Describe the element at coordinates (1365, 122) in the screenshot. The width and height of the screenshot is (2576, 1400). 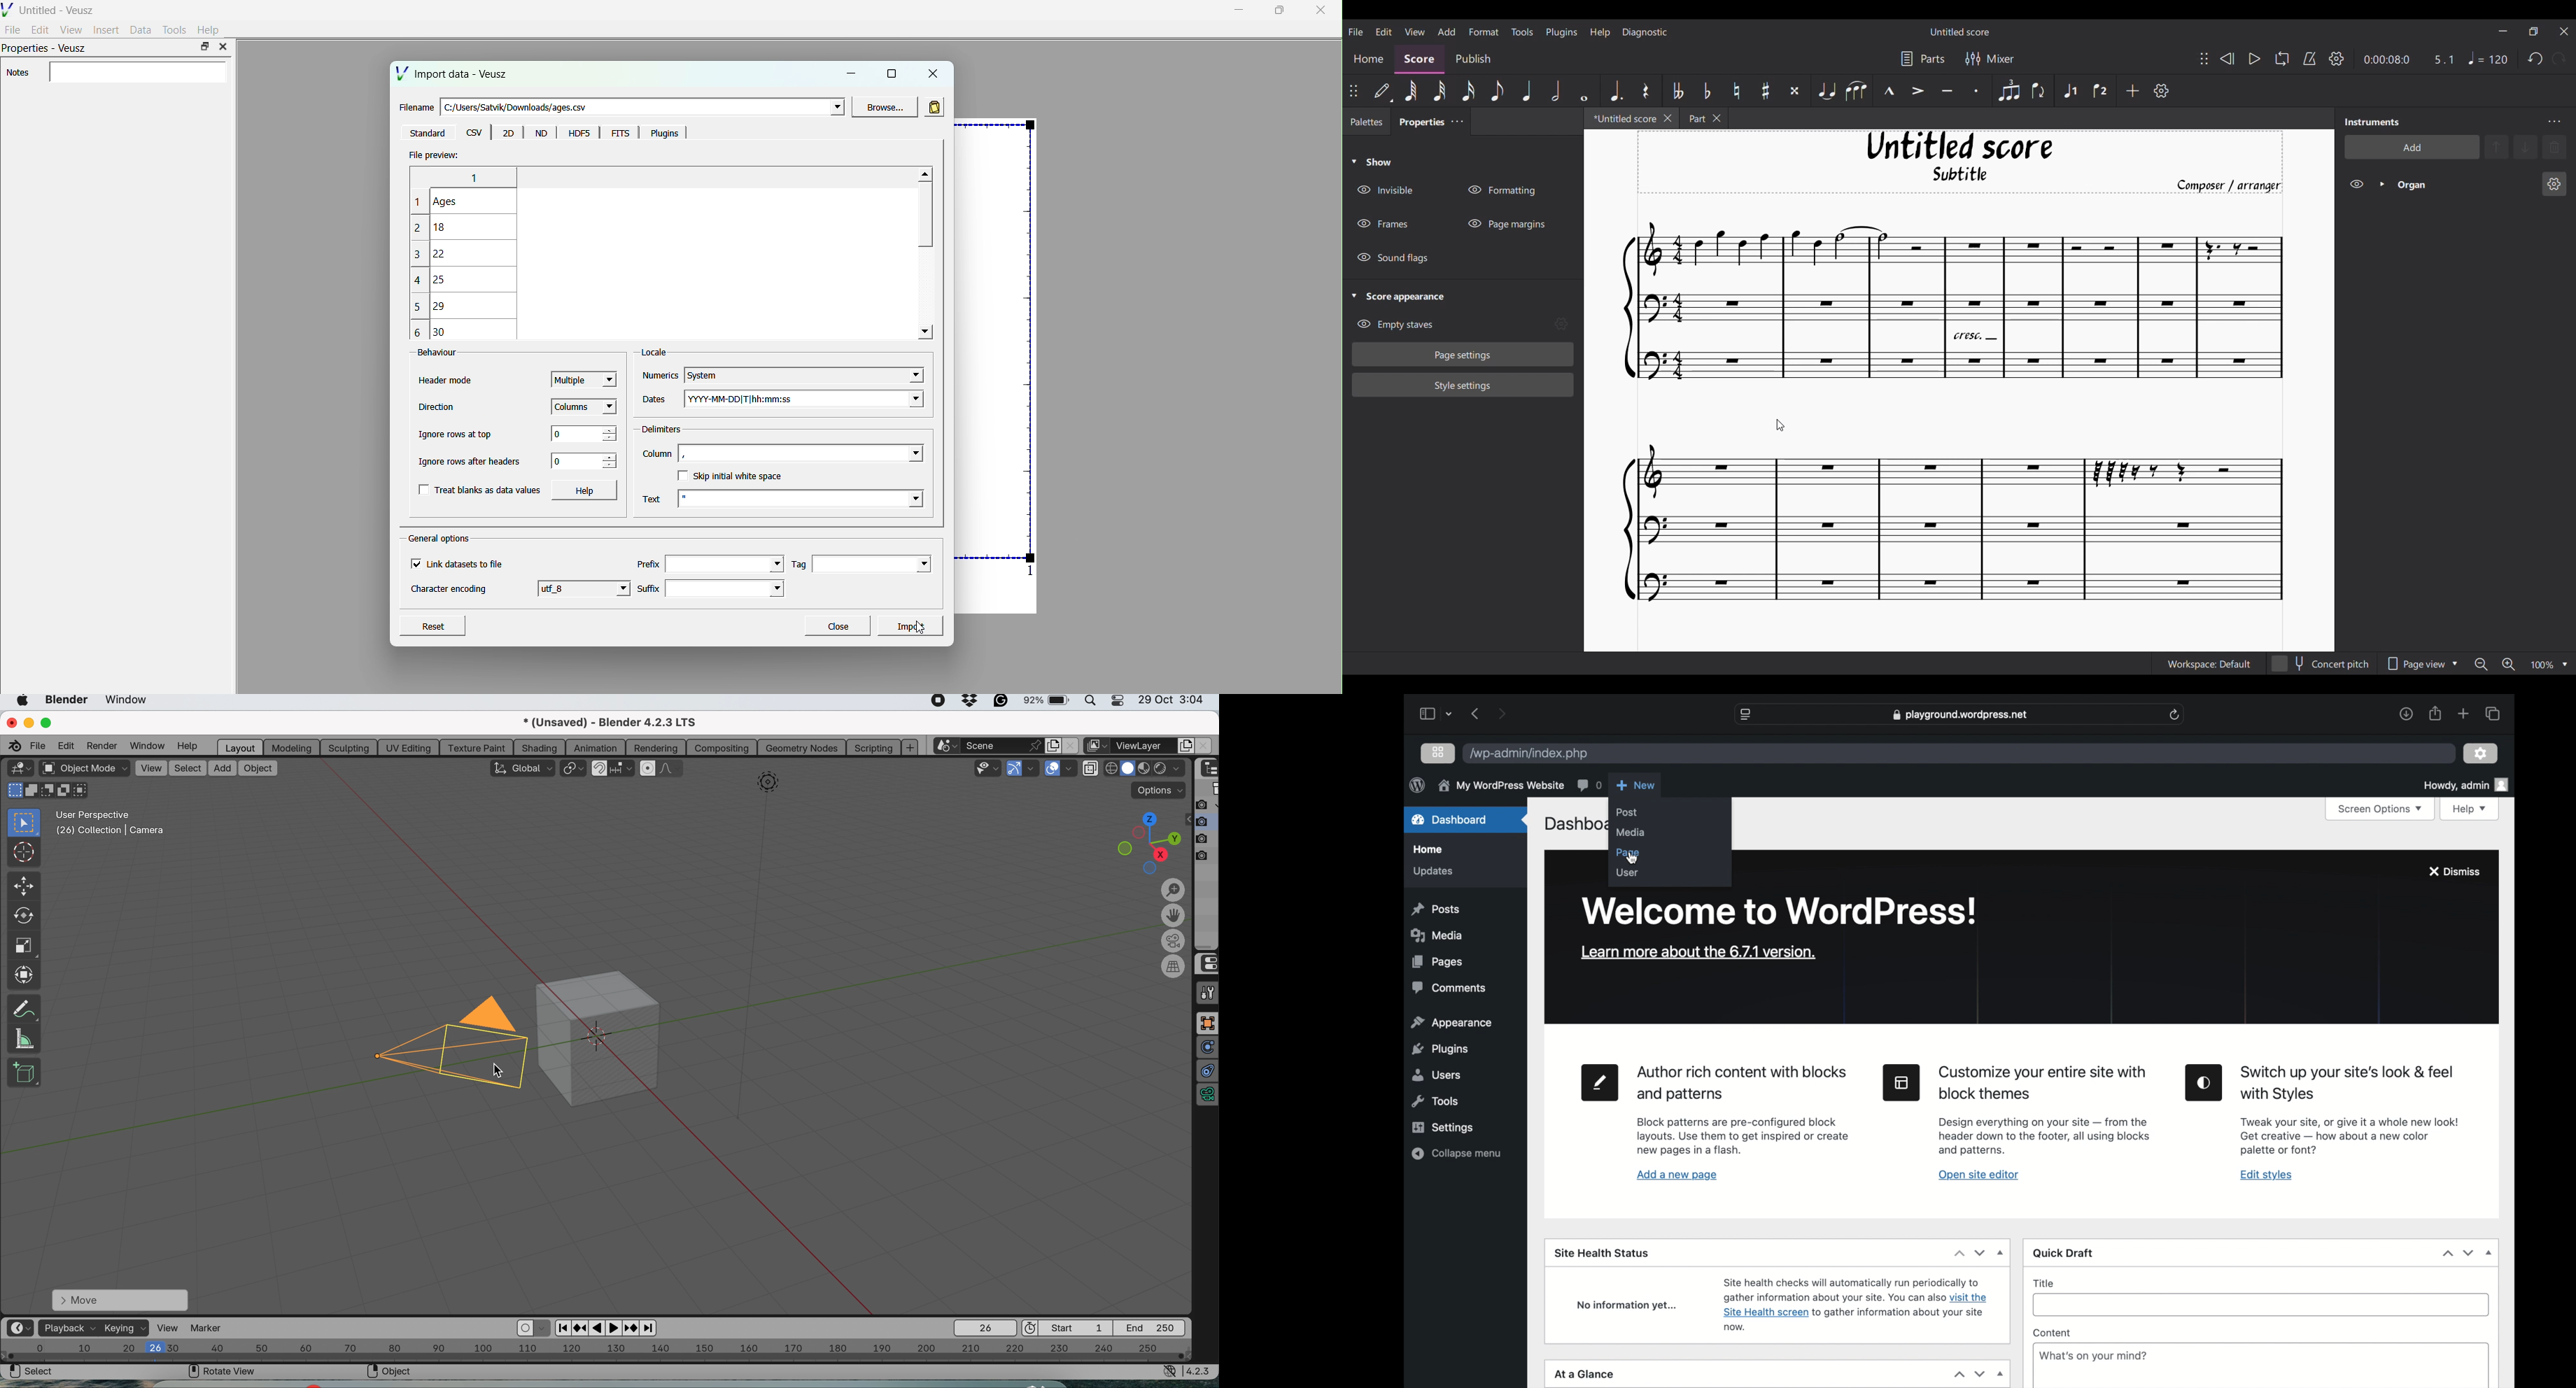
I see `Palette tab` at that location.